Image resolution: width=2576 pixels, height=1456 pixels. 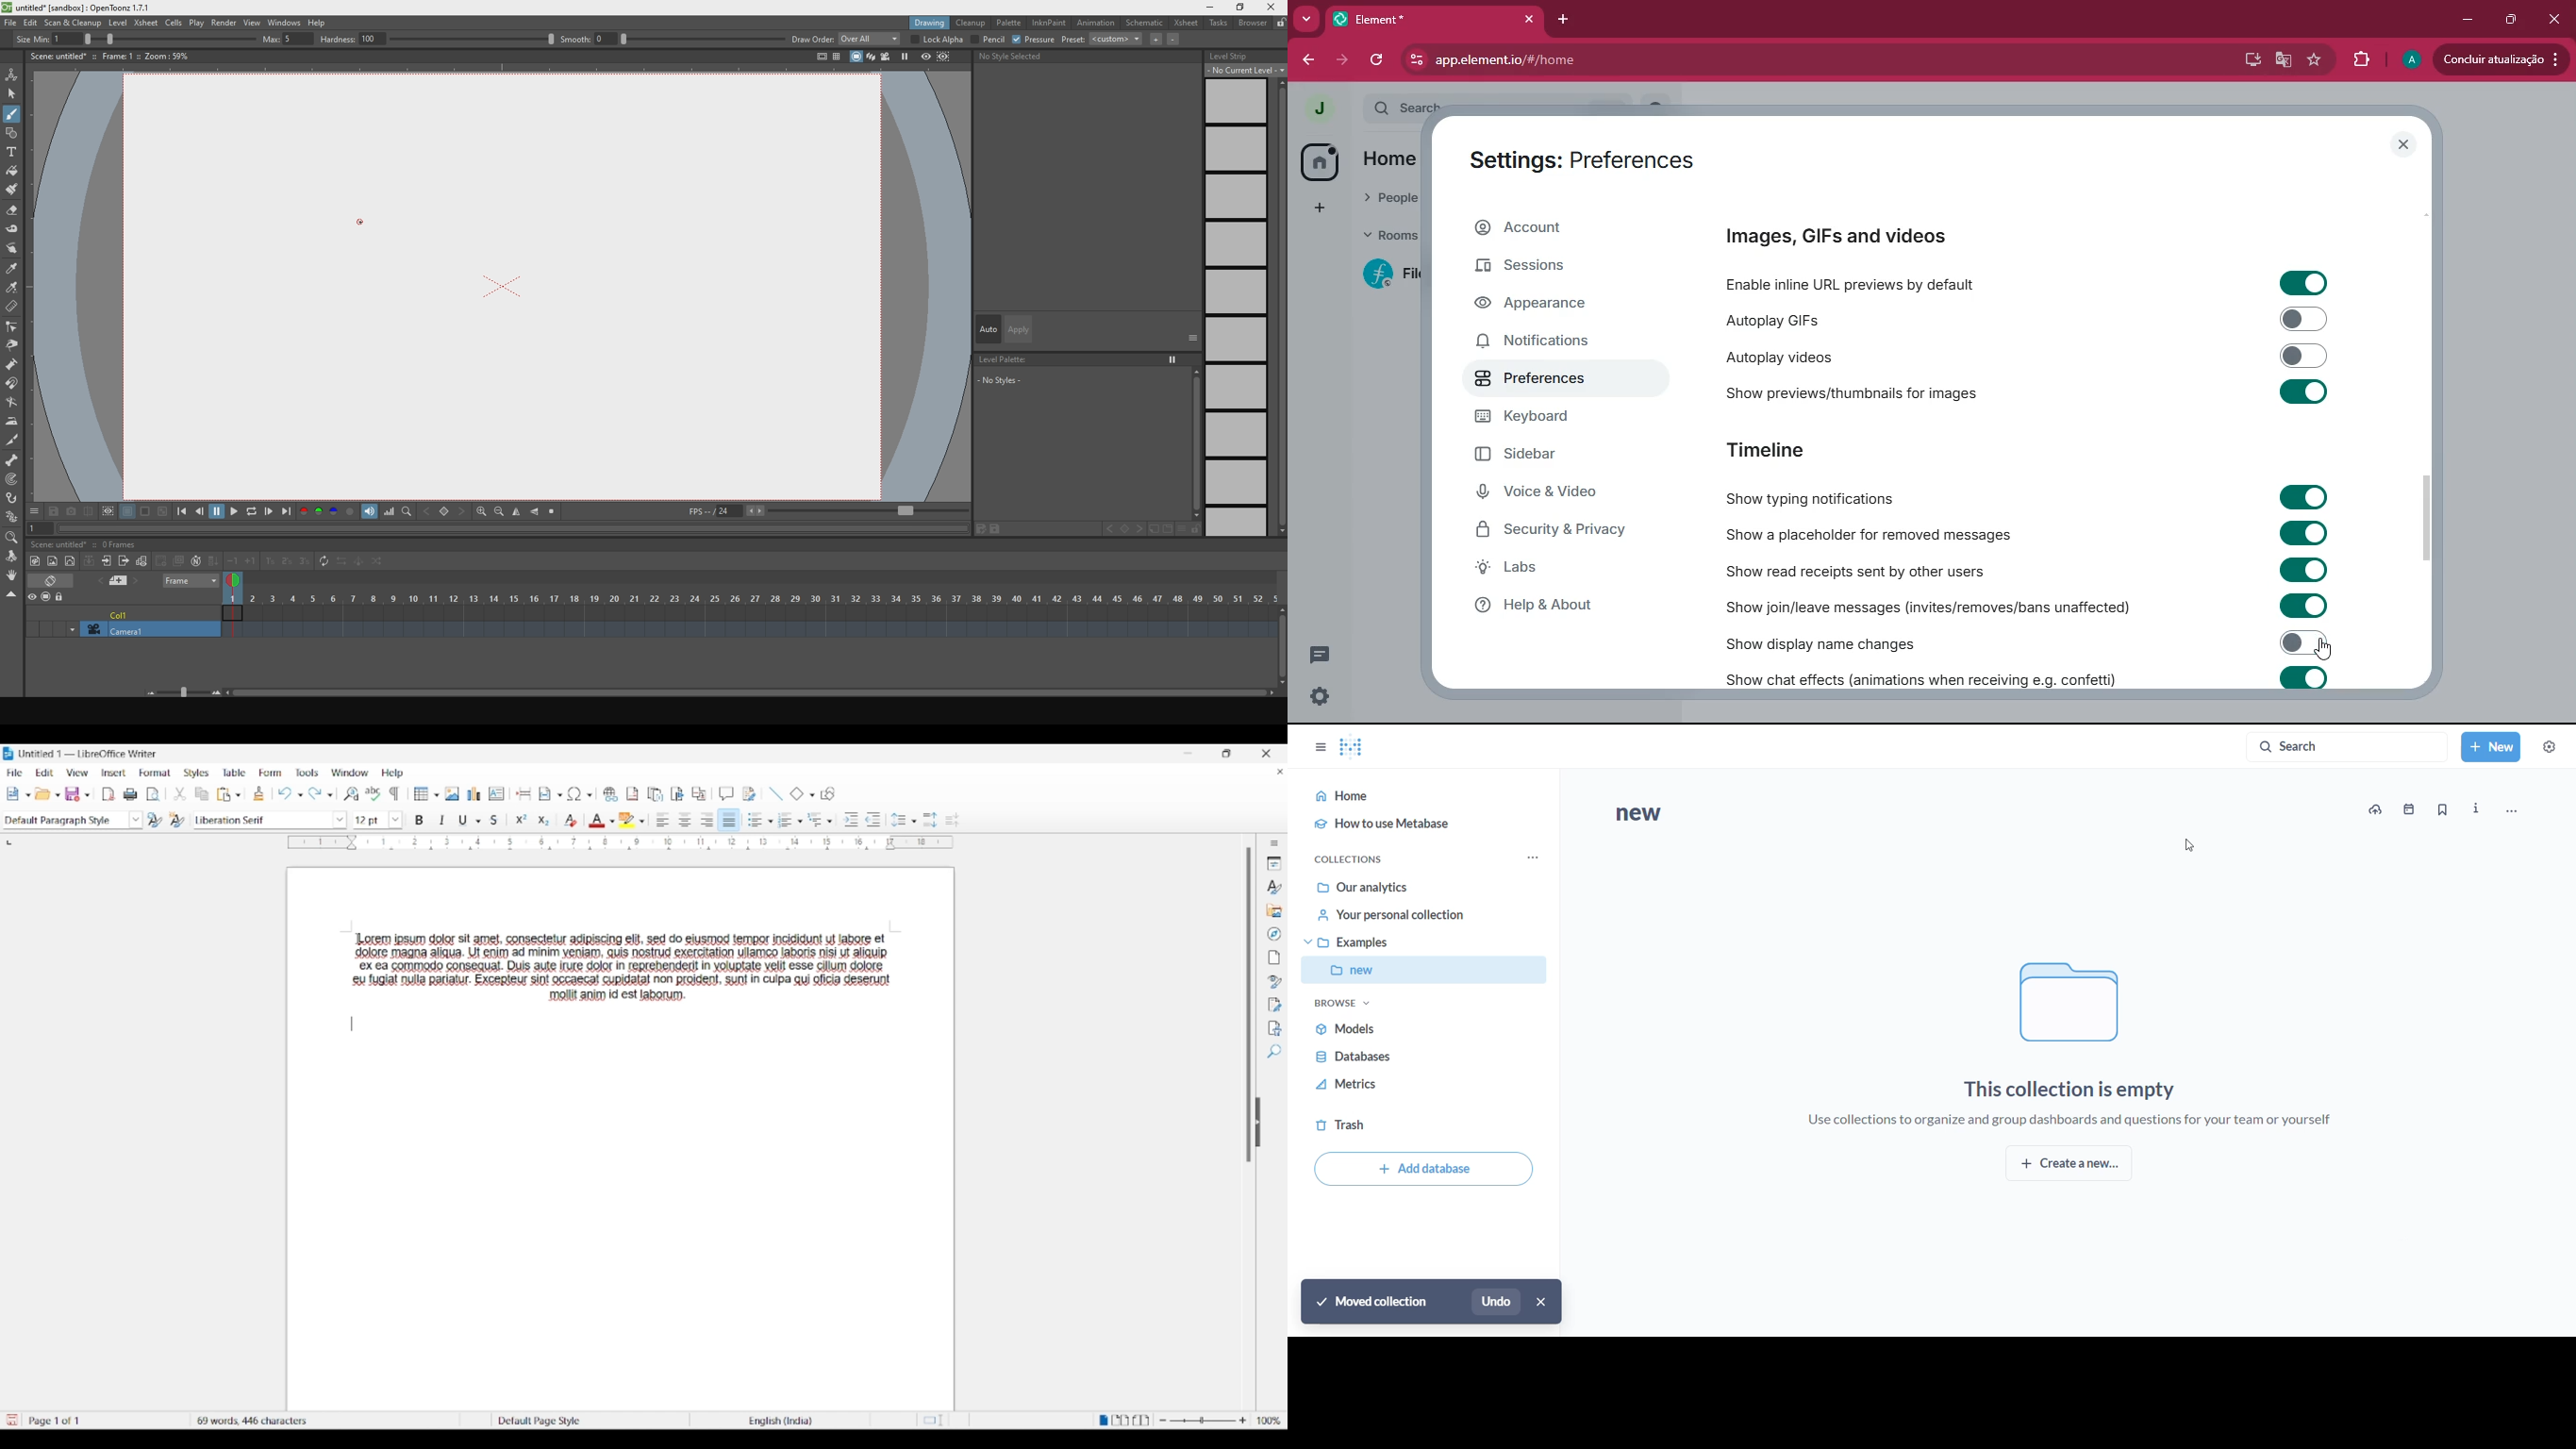 What do you see at coordinates (2412, 59) in the screenshot?
I see `profile picture` at bounding box center [2412, 59].